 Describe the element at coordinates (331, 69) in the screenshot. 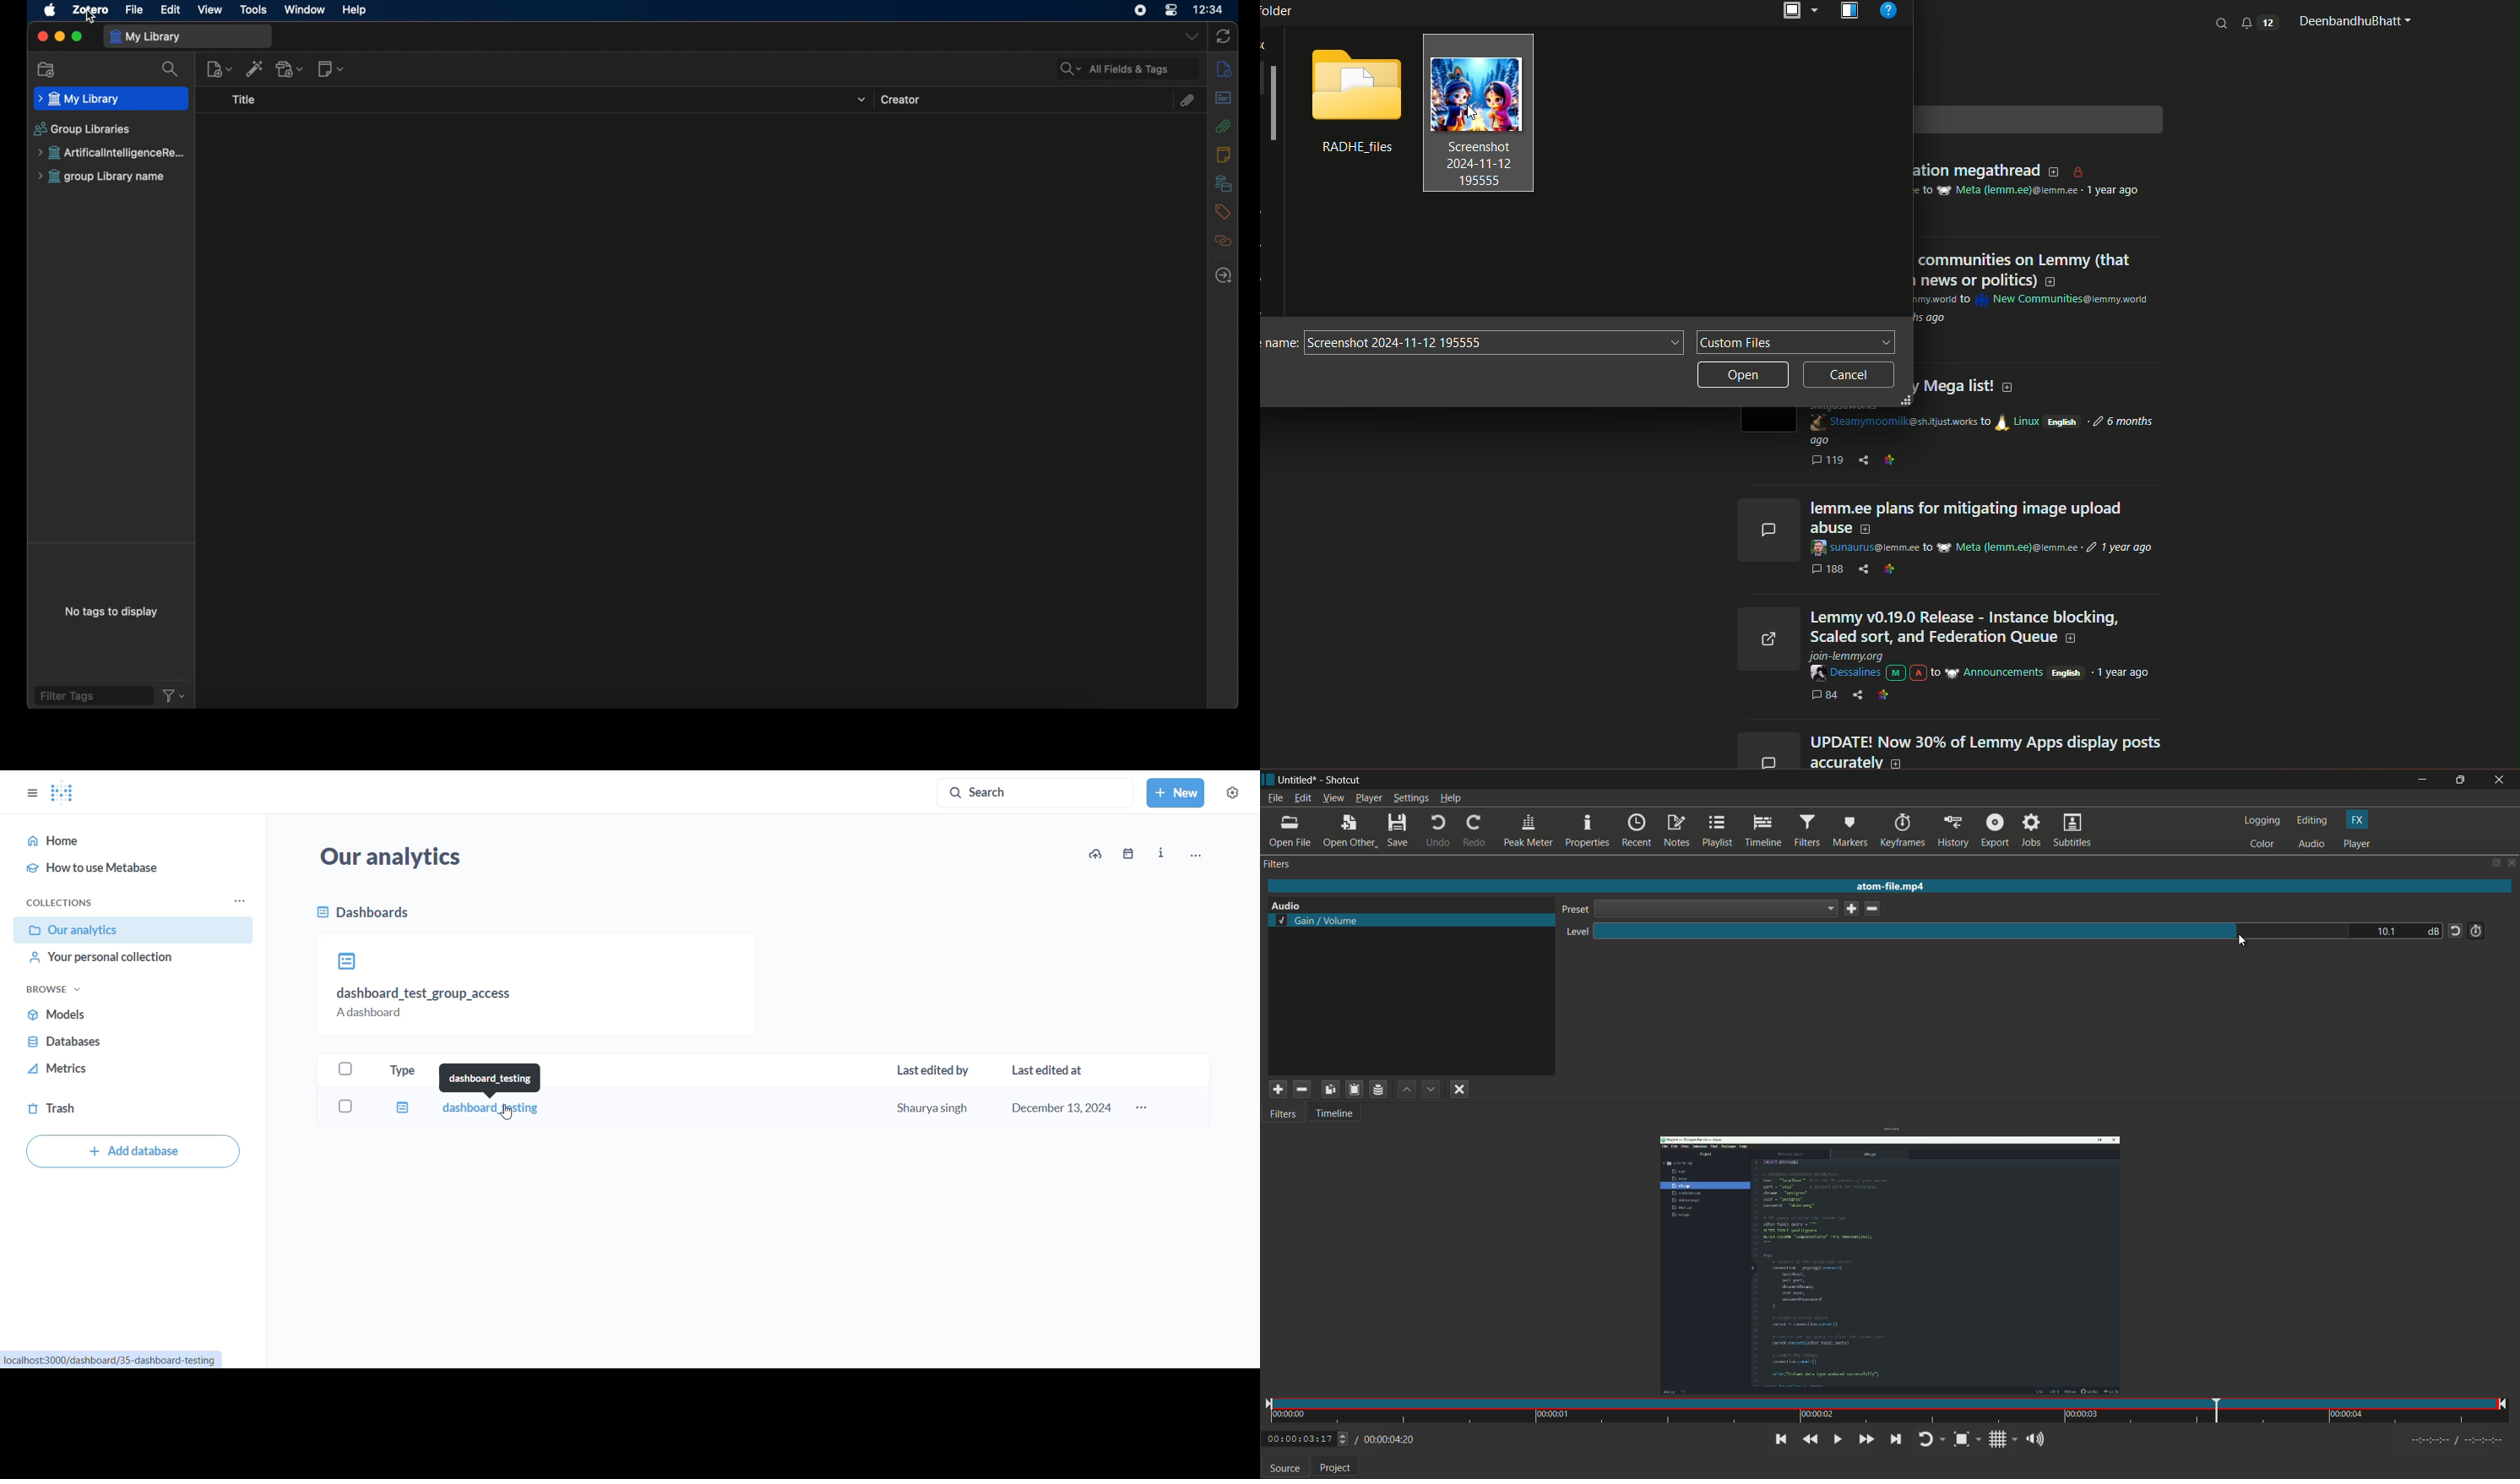

I see `new note` at that location.